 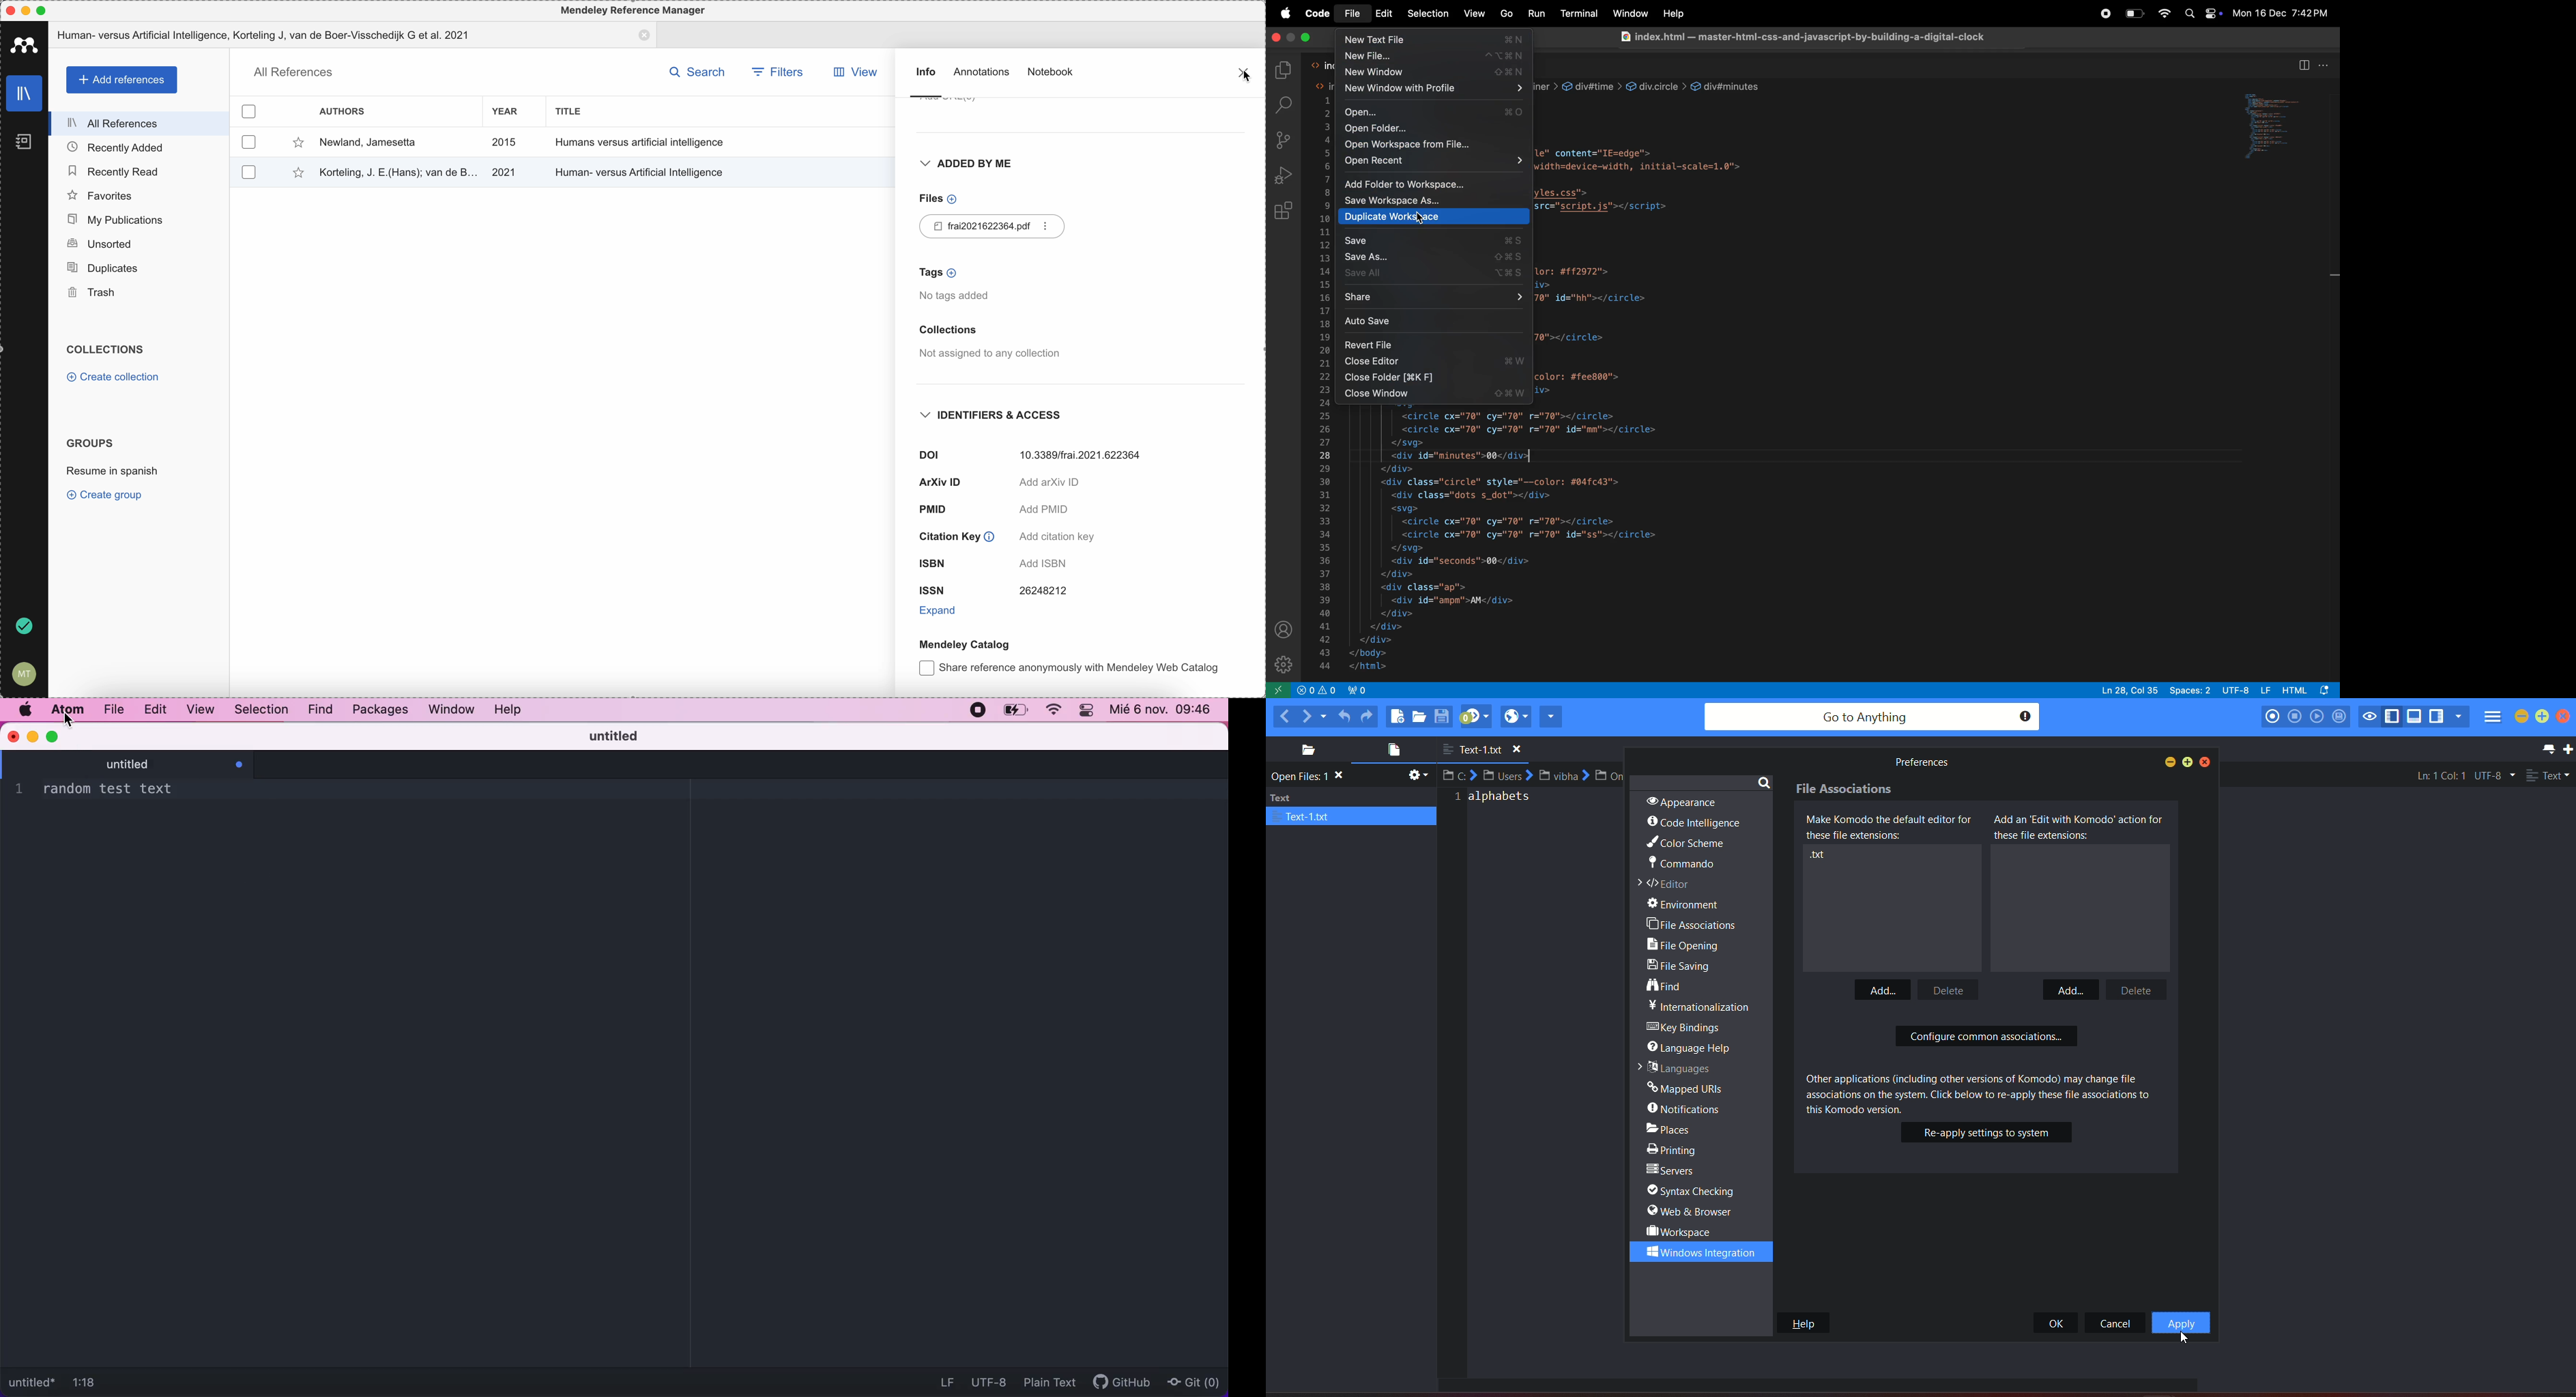 What do you see at coordinates (643, 171) in the screenshot?
I see `Human-versus Artificial Intelligence` at bounding box center [643, 171].